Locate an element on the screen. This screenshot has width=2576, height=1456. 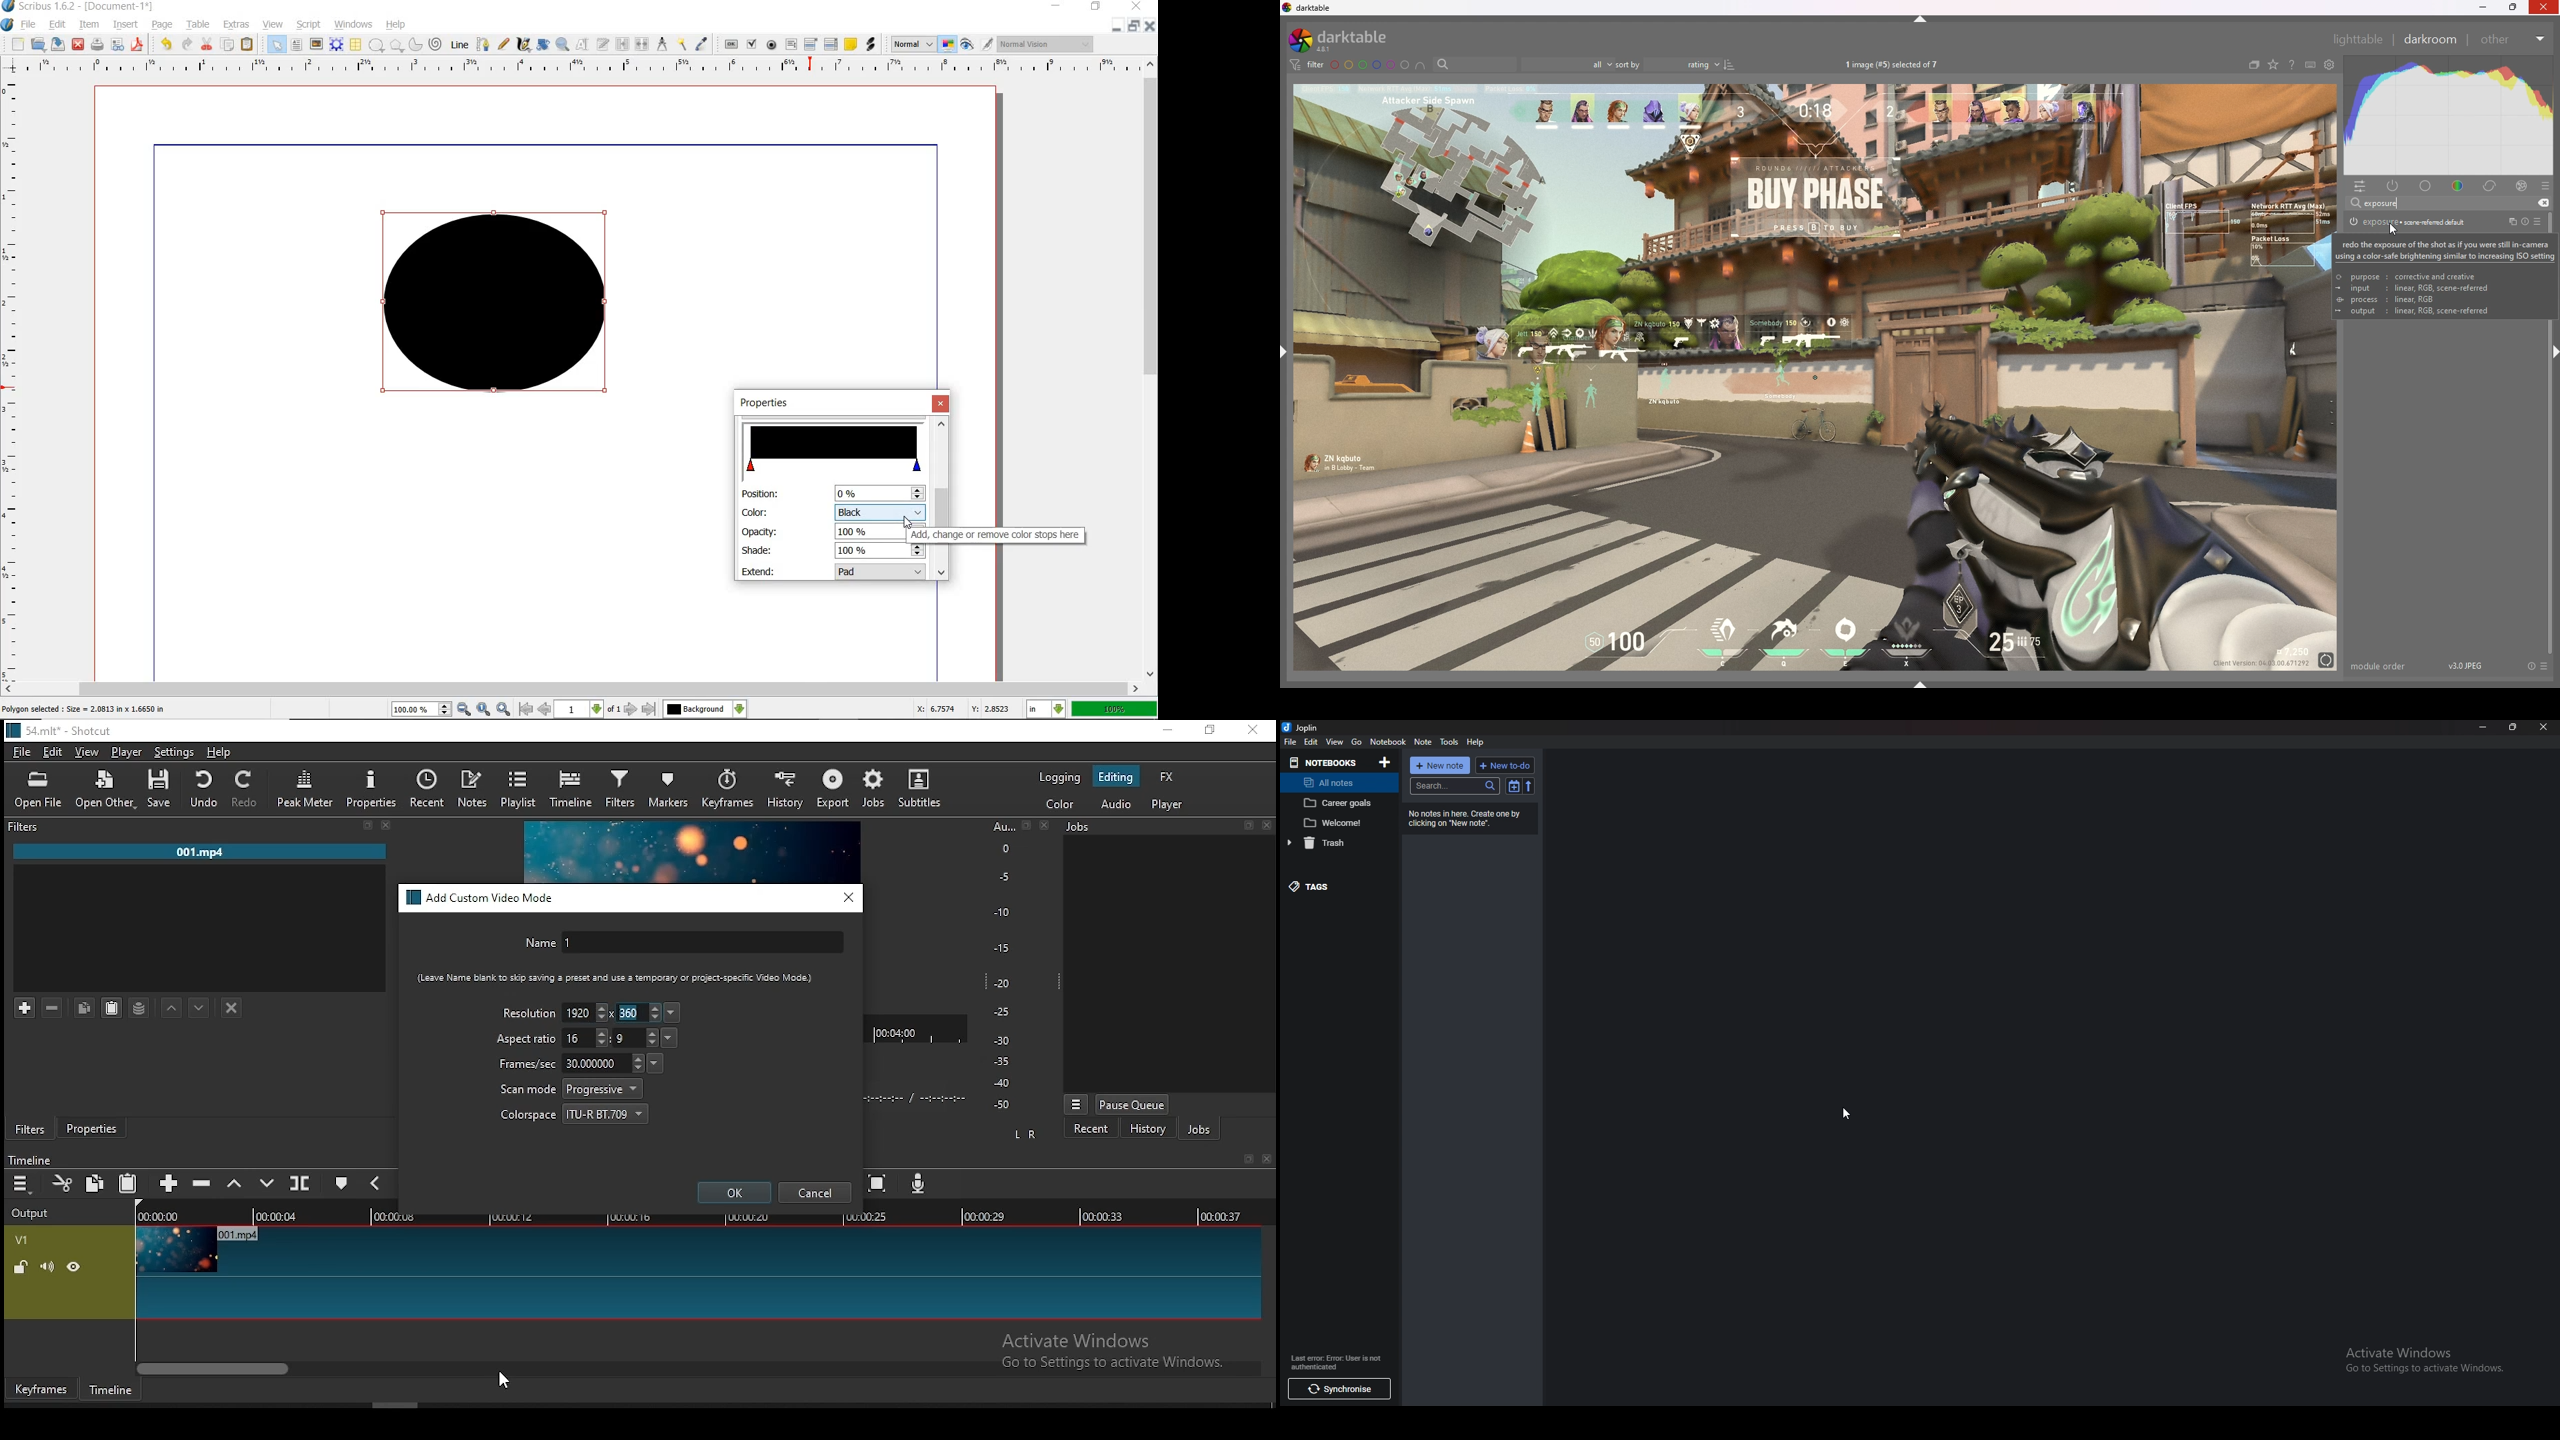
CUT is located at coordinates (208, 43).